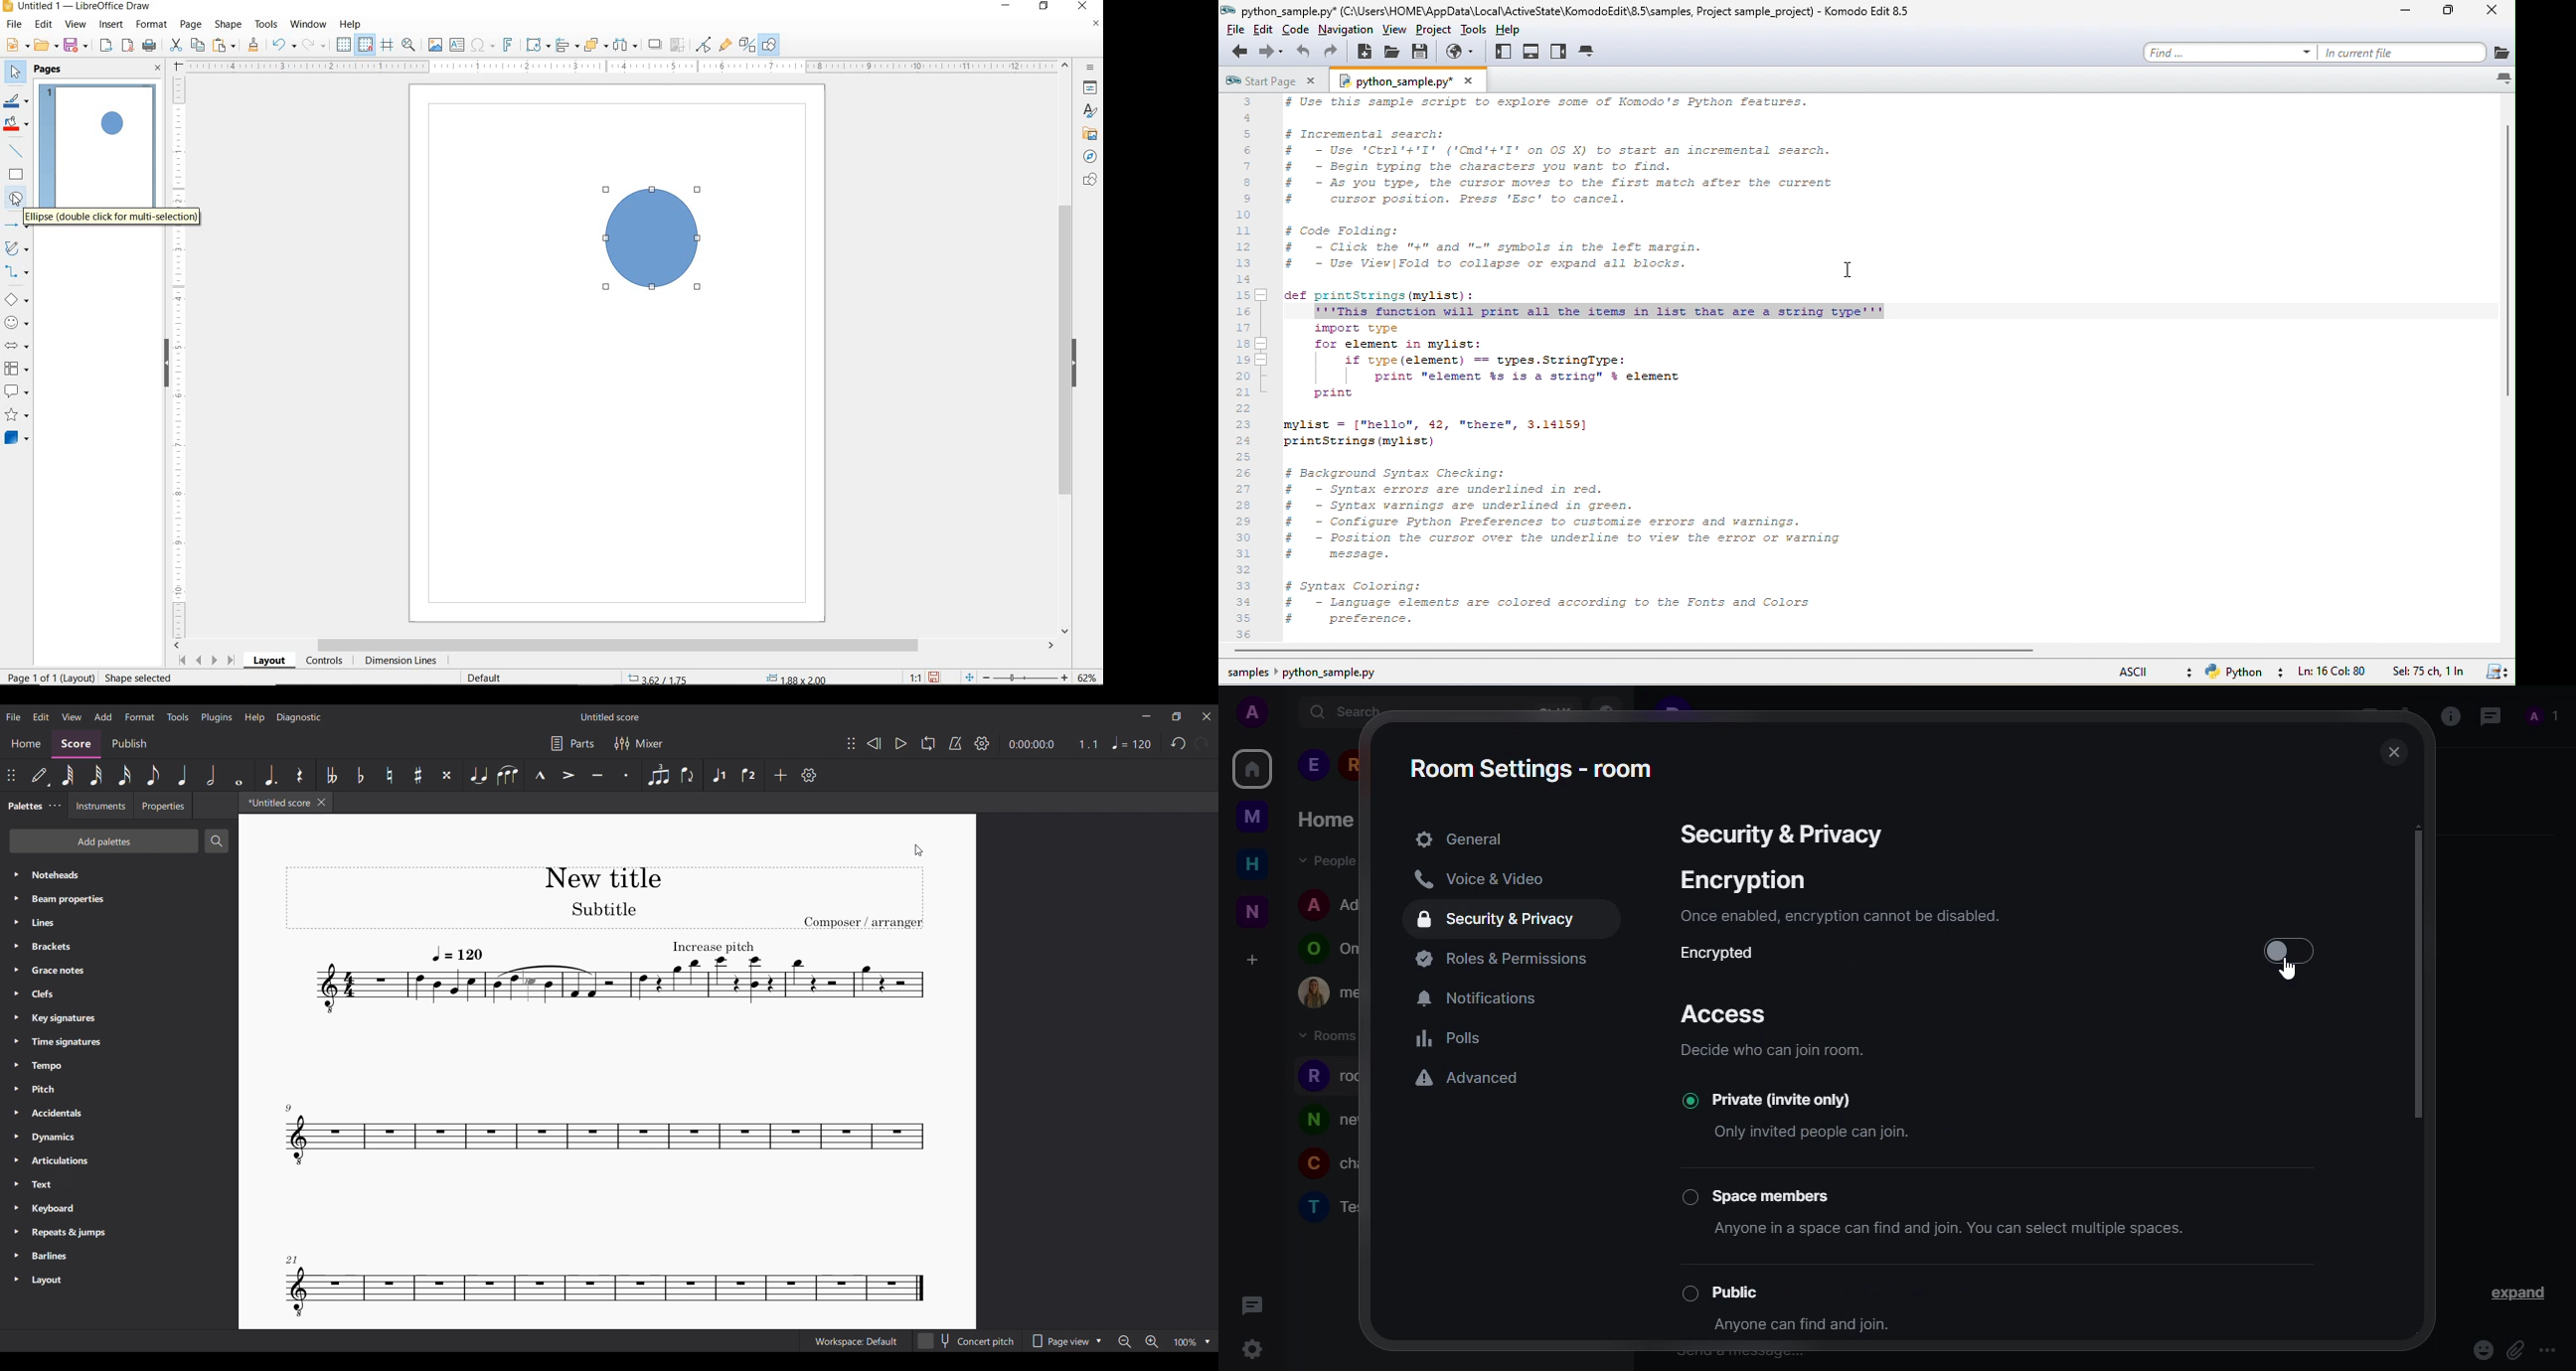 The image size is (2576, 1372). I want to click on Grace notes, so click(119, 970).